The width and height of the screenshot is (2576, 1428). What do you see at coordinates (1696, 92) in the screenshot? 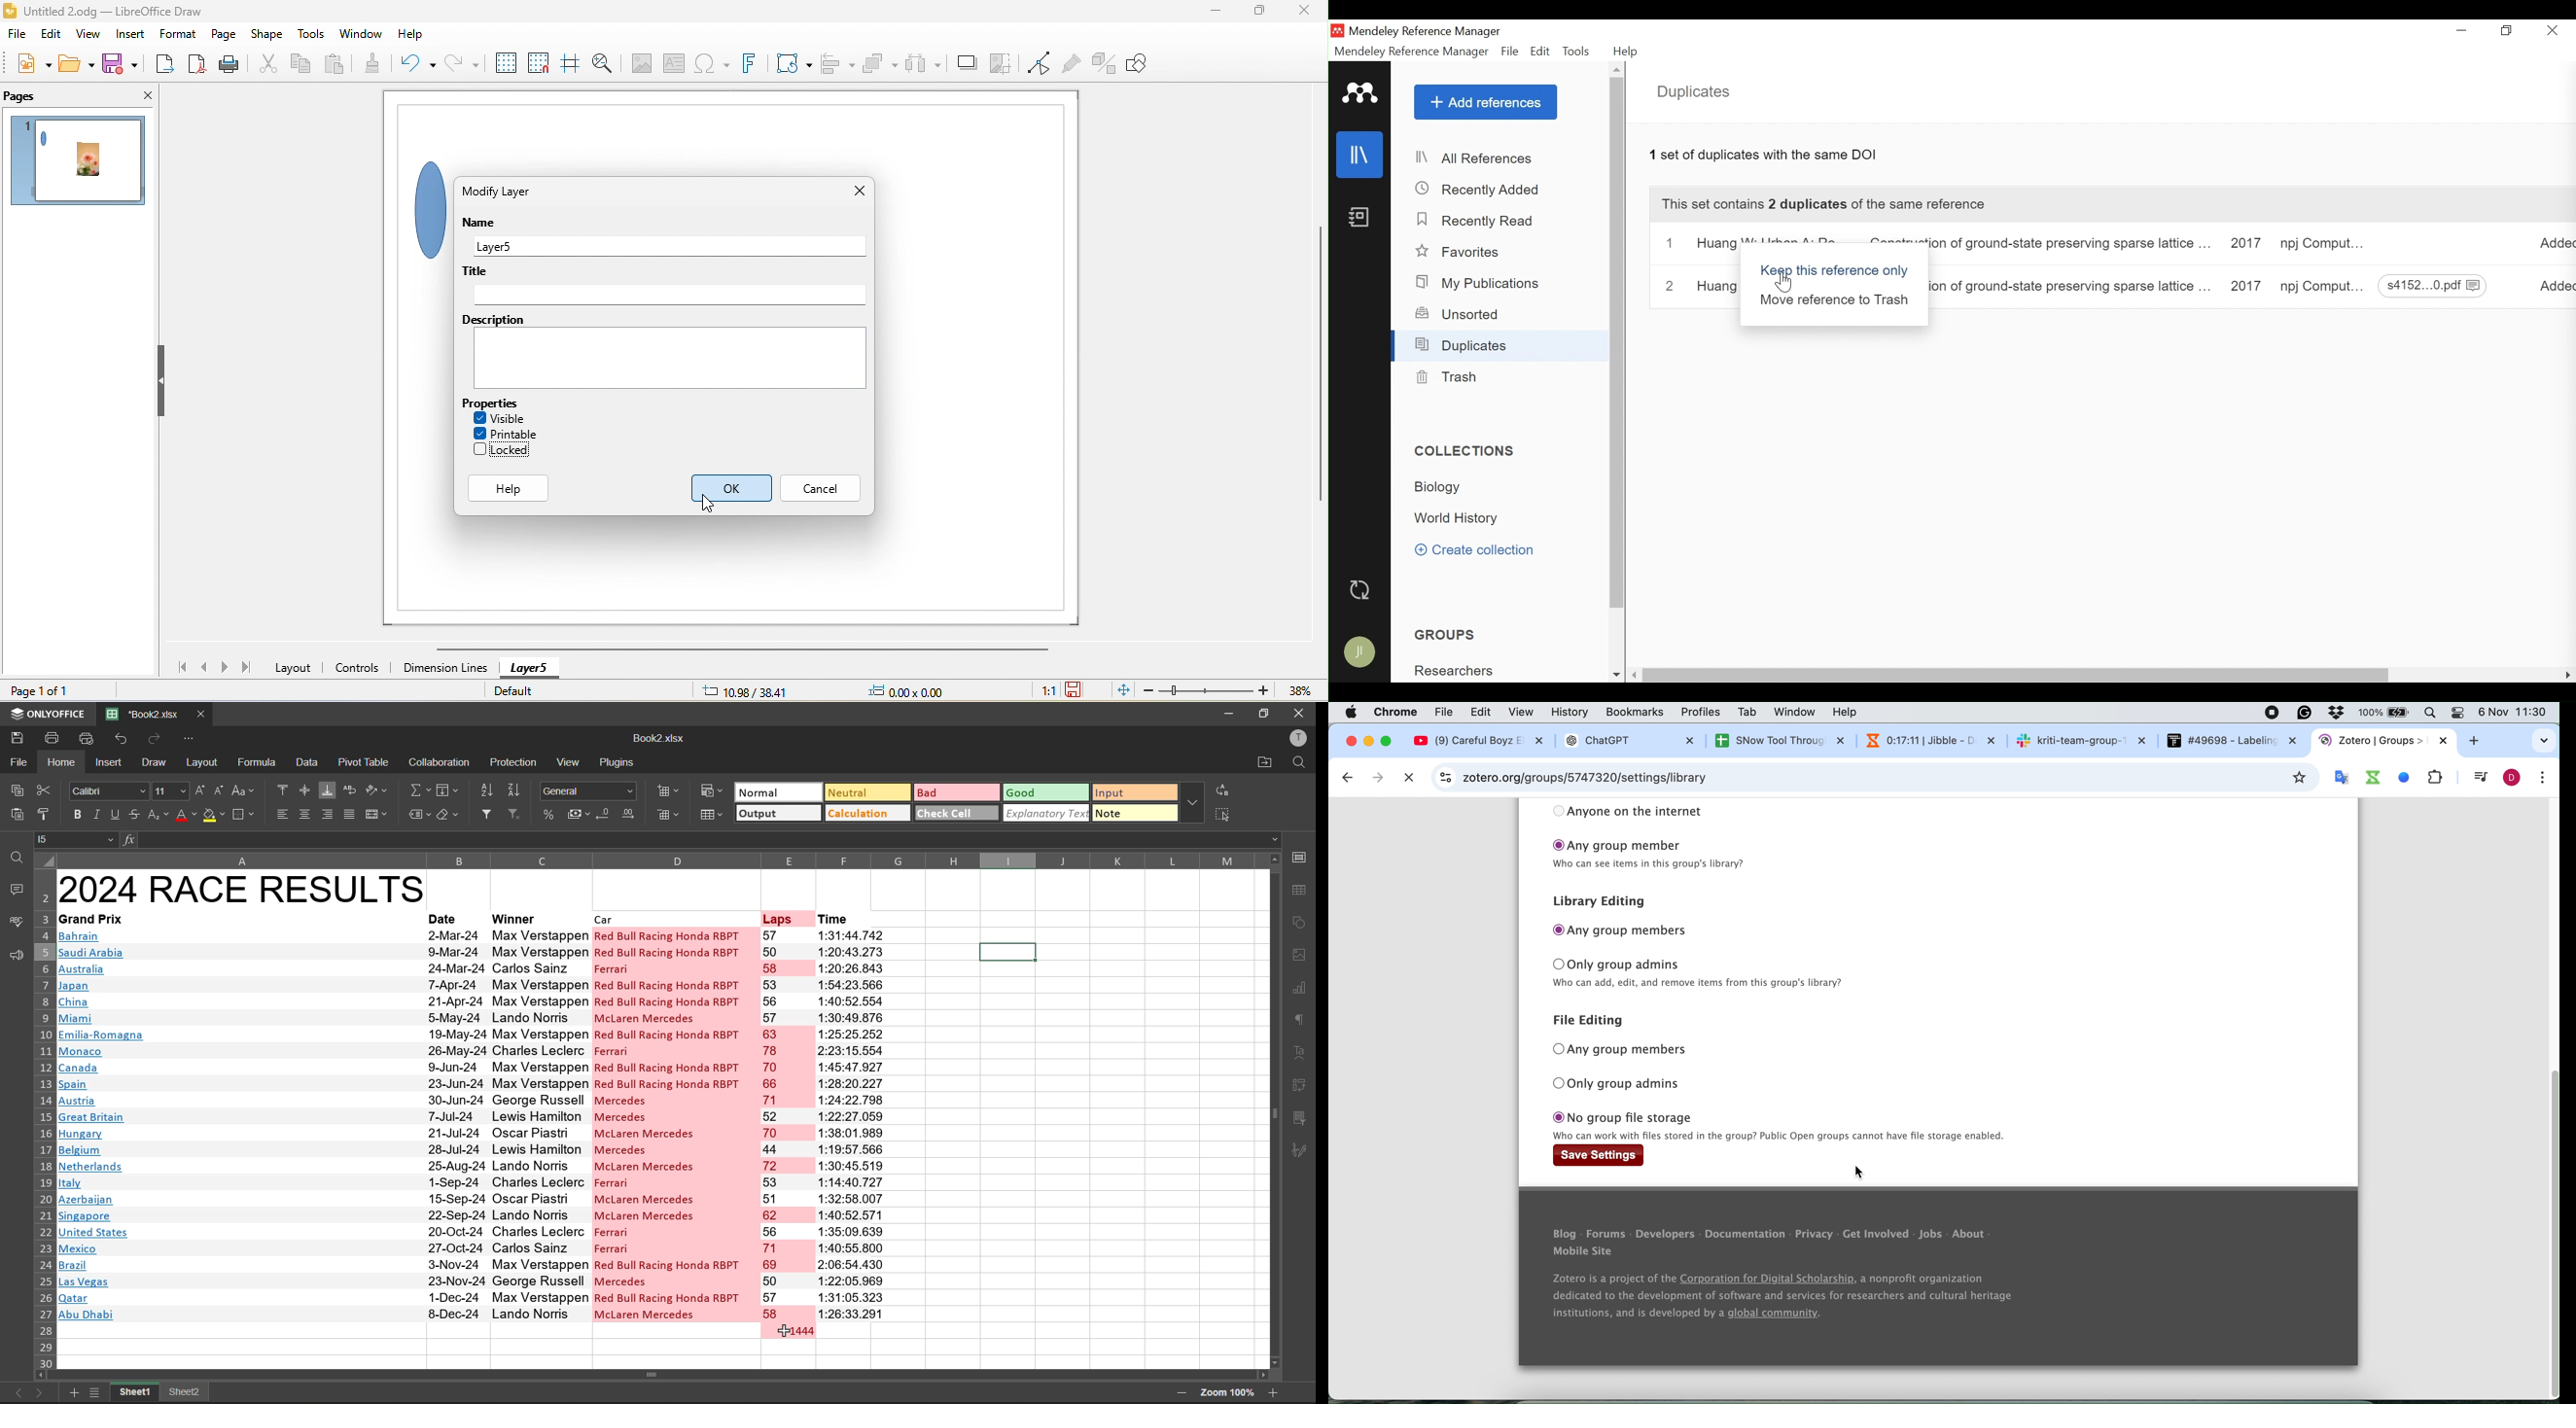
I see `Duplicates` at bounding box center [1696, 92].